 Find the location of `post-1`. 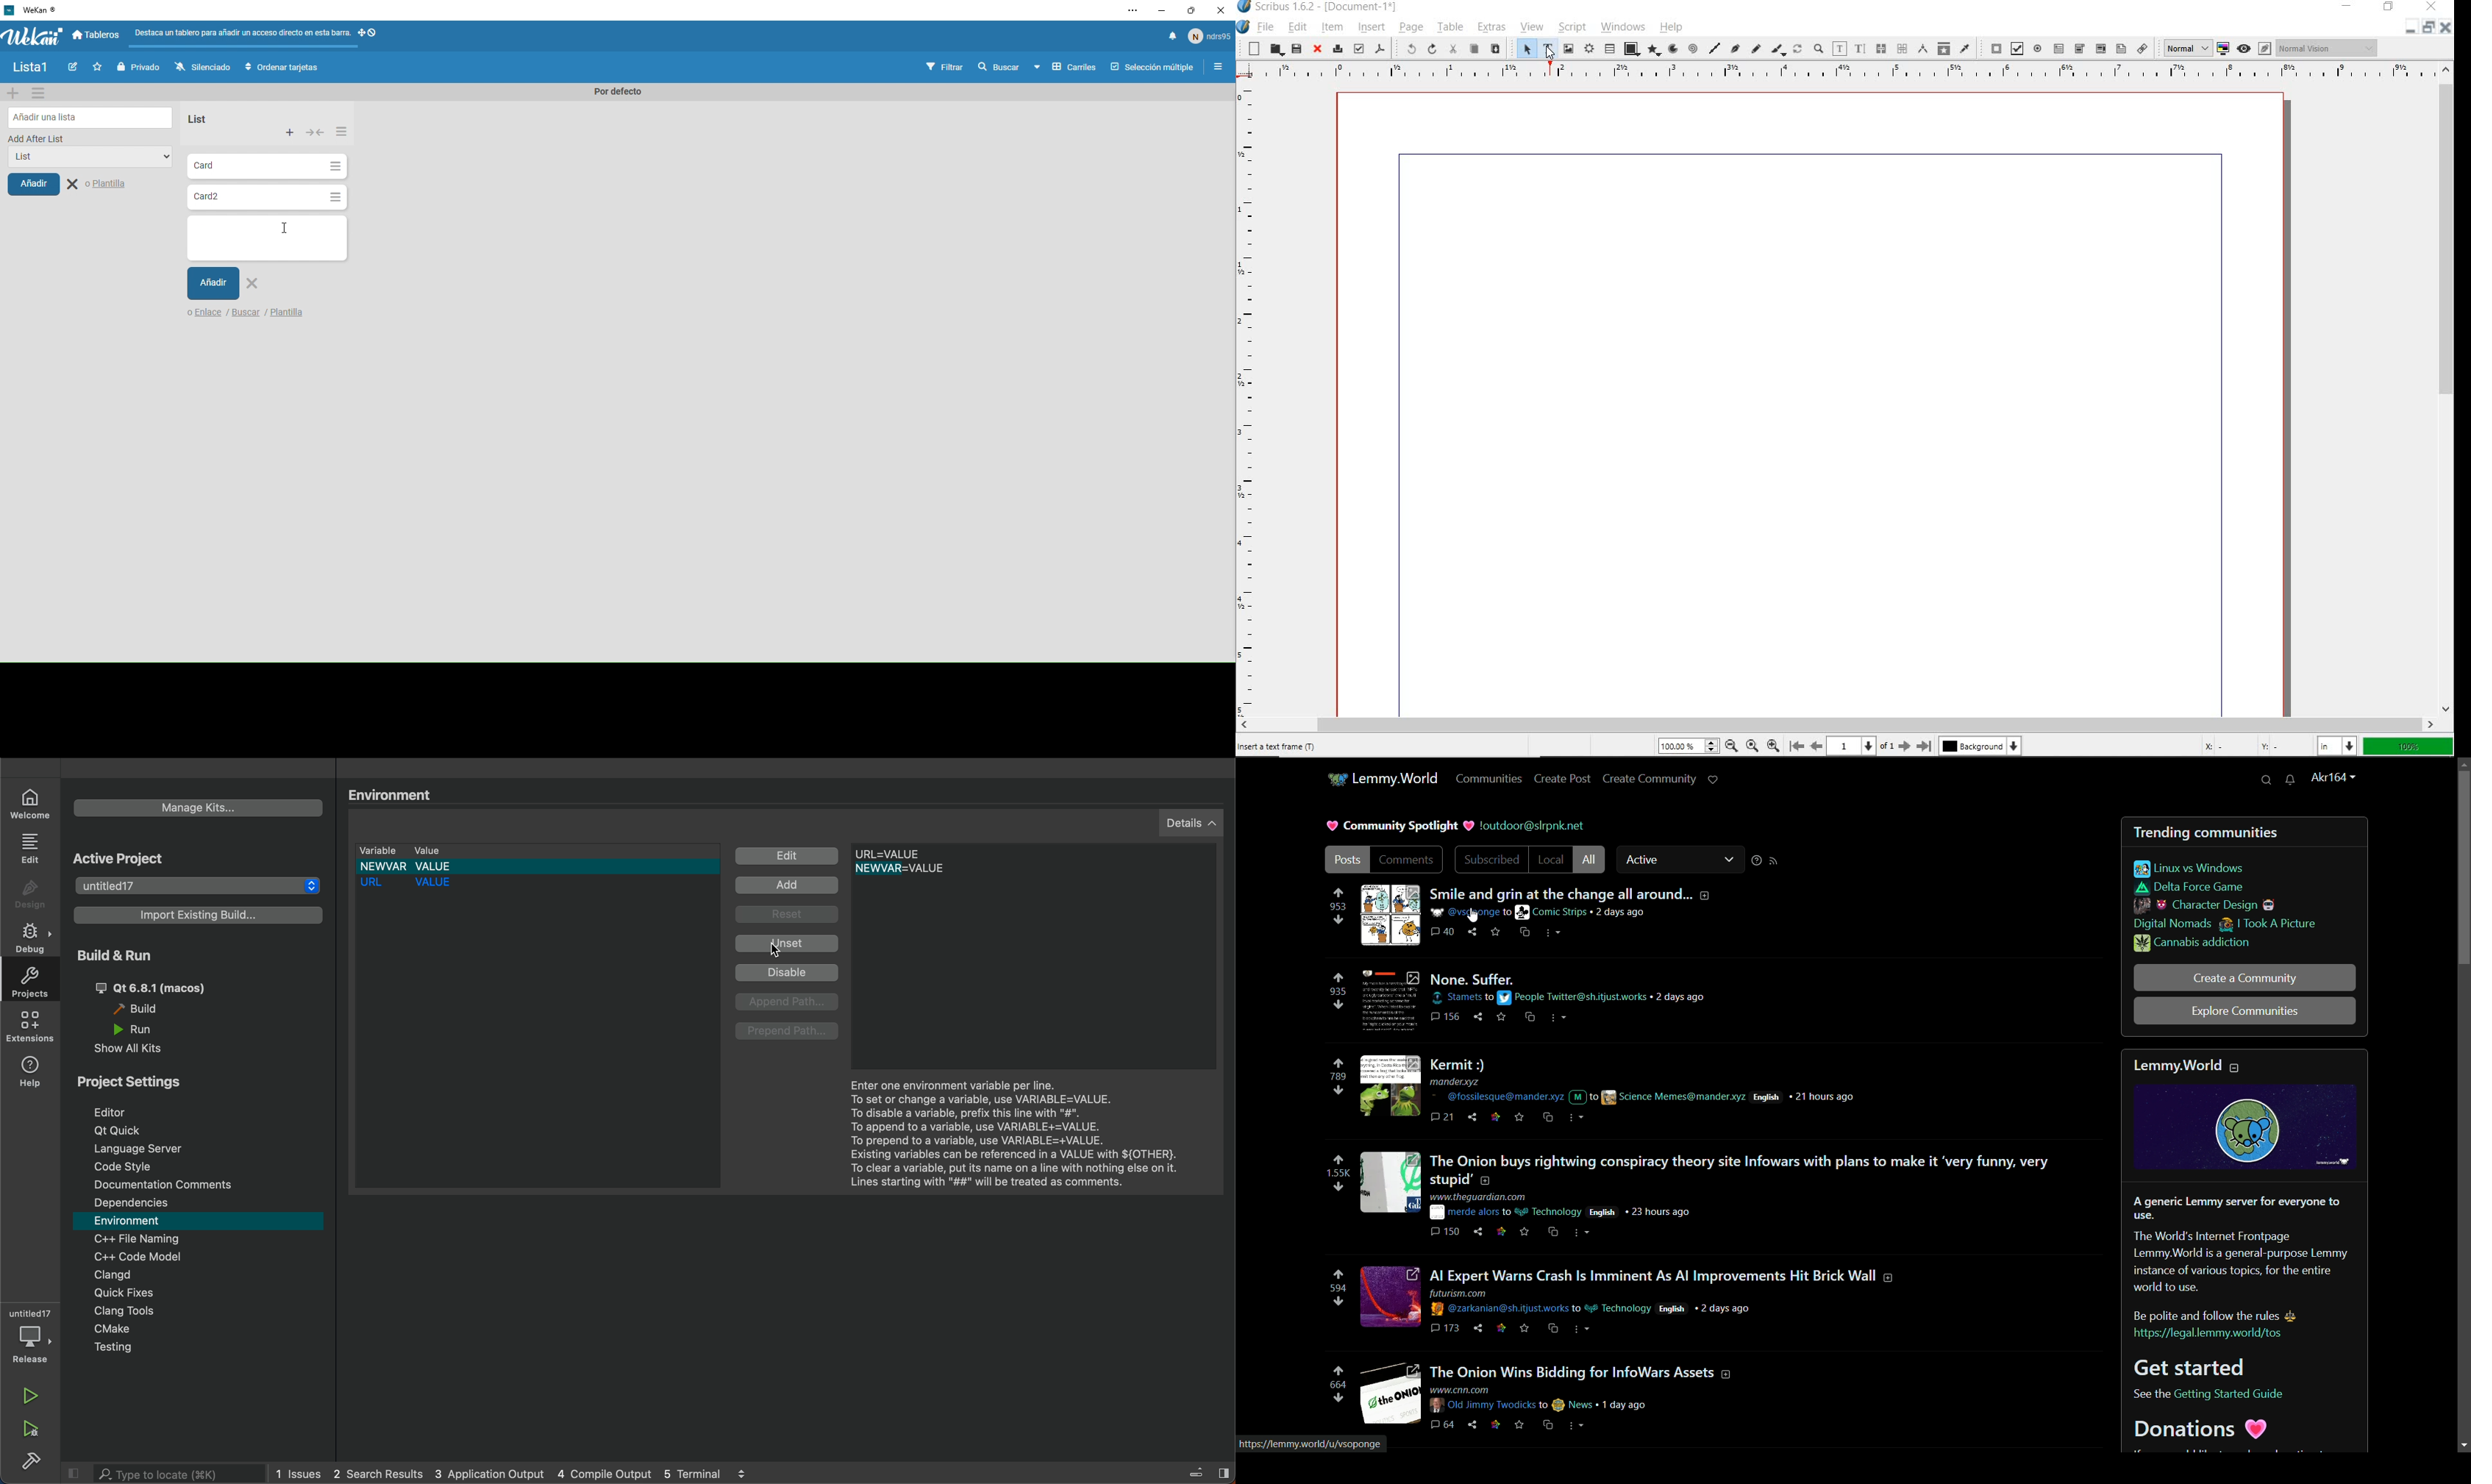

post-1 is located at coordinates (1569, 893).